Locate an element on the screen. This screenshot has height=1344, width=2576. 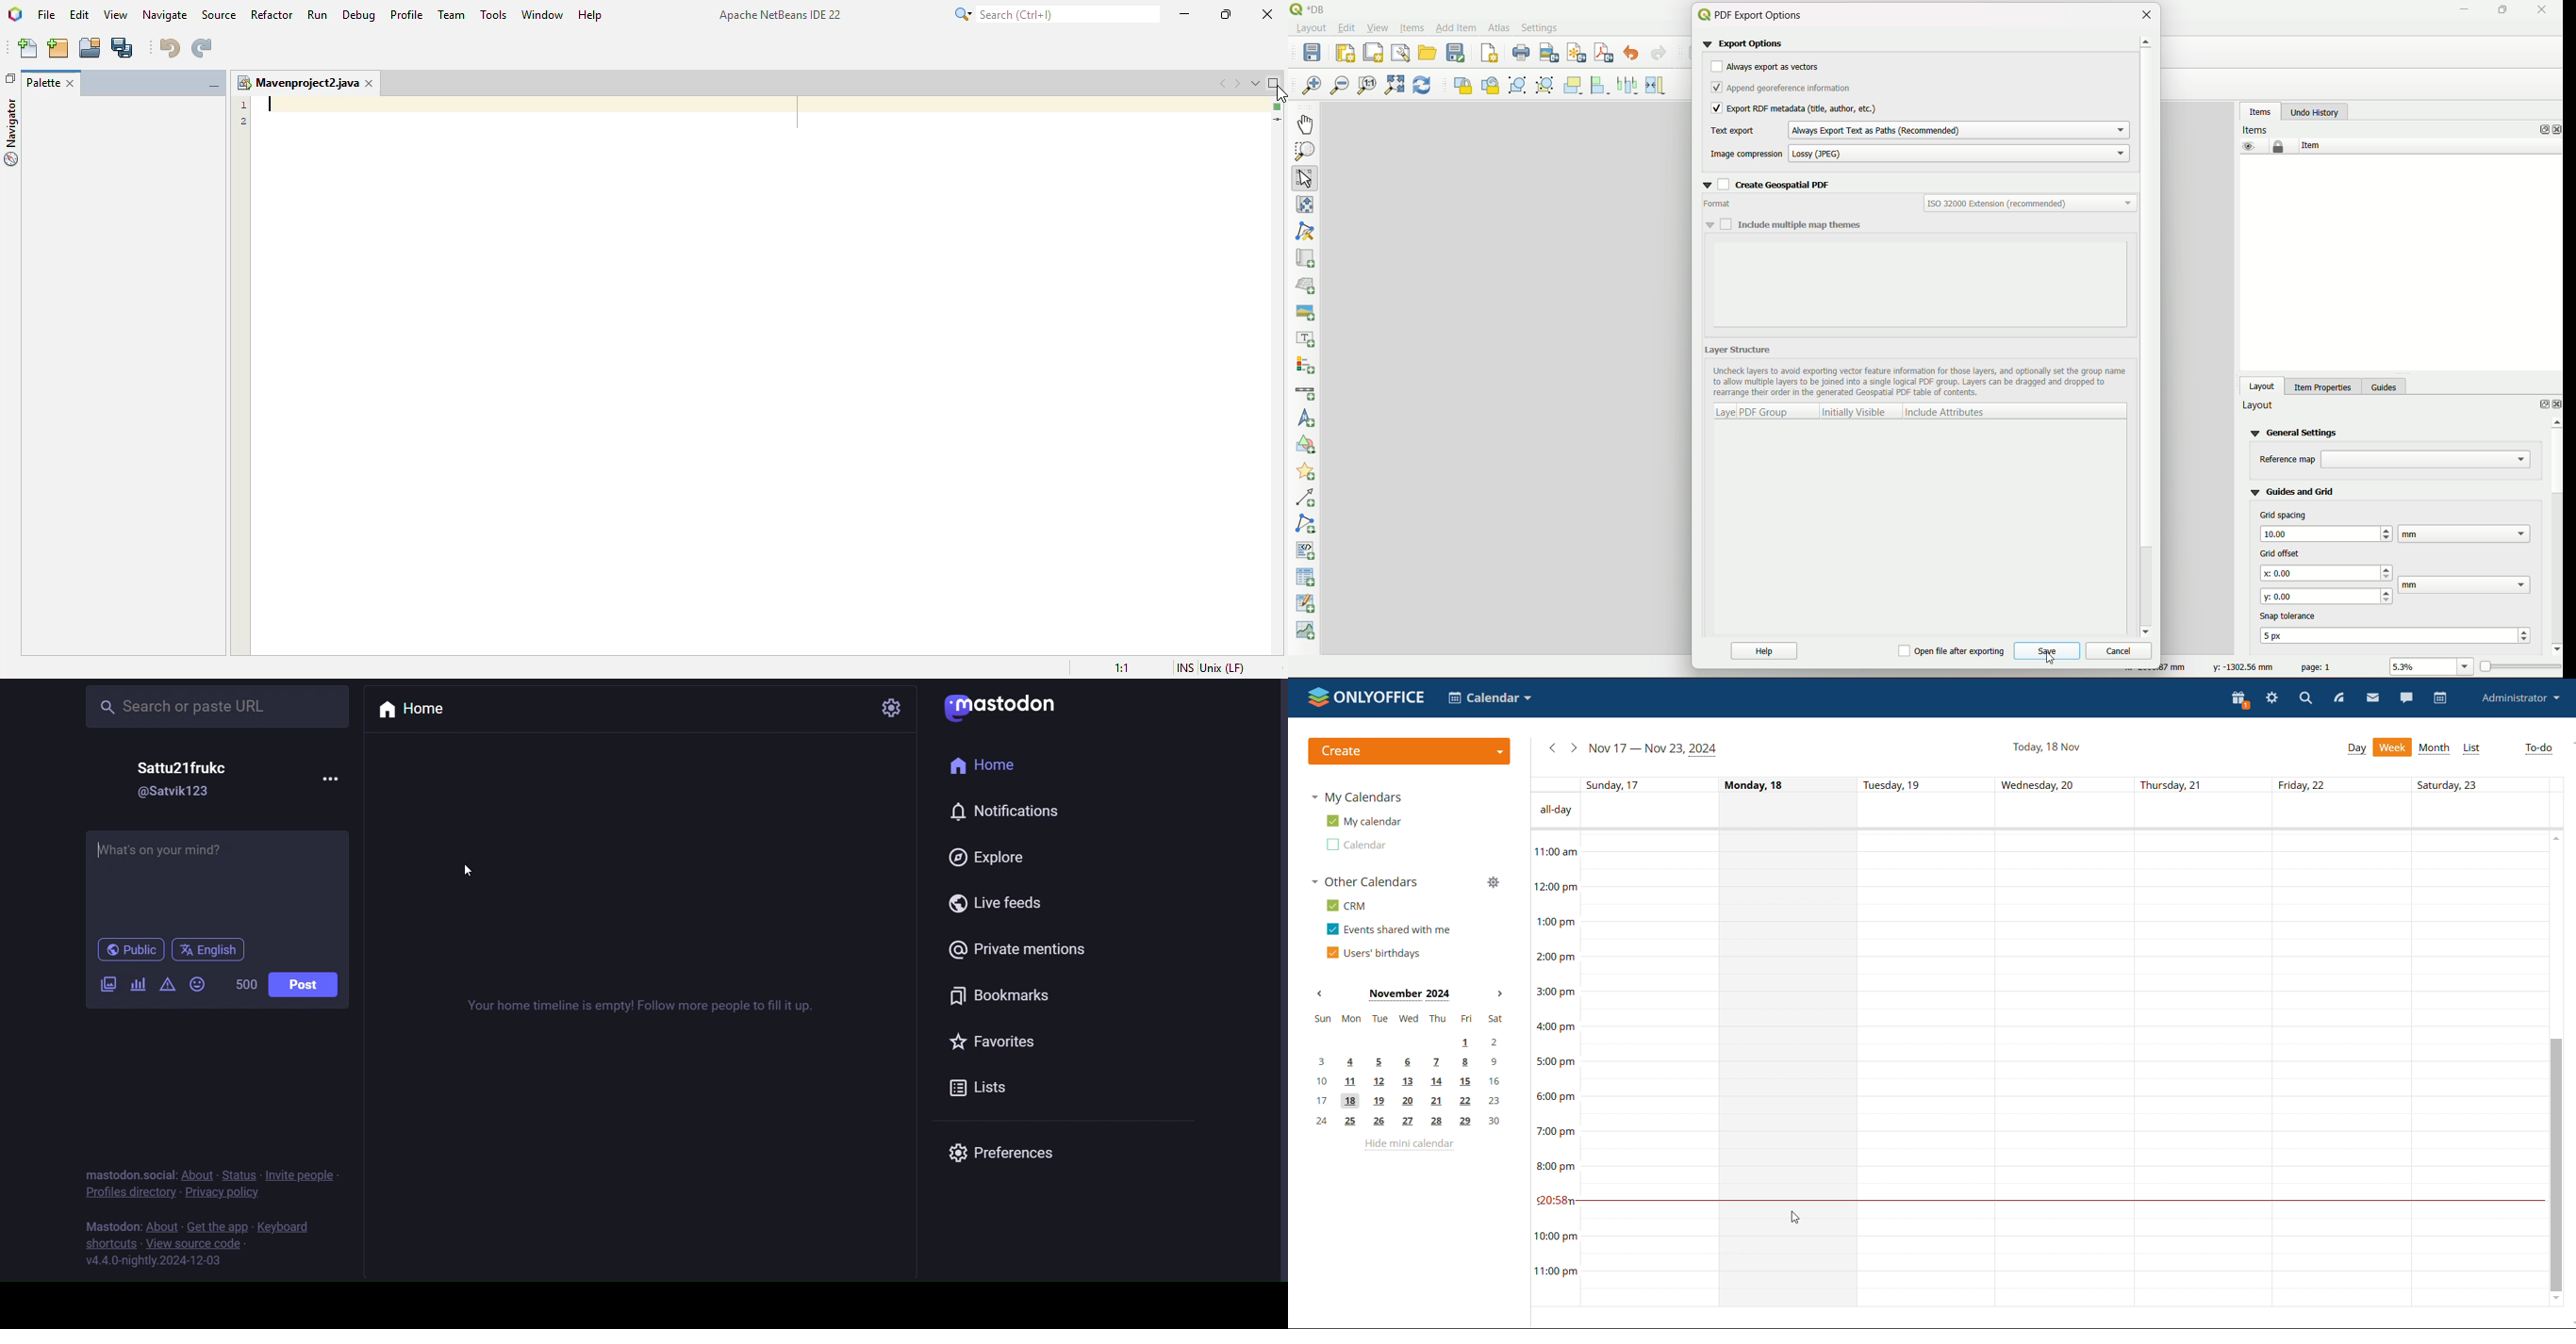
new file is located at coordinates (27, 48).